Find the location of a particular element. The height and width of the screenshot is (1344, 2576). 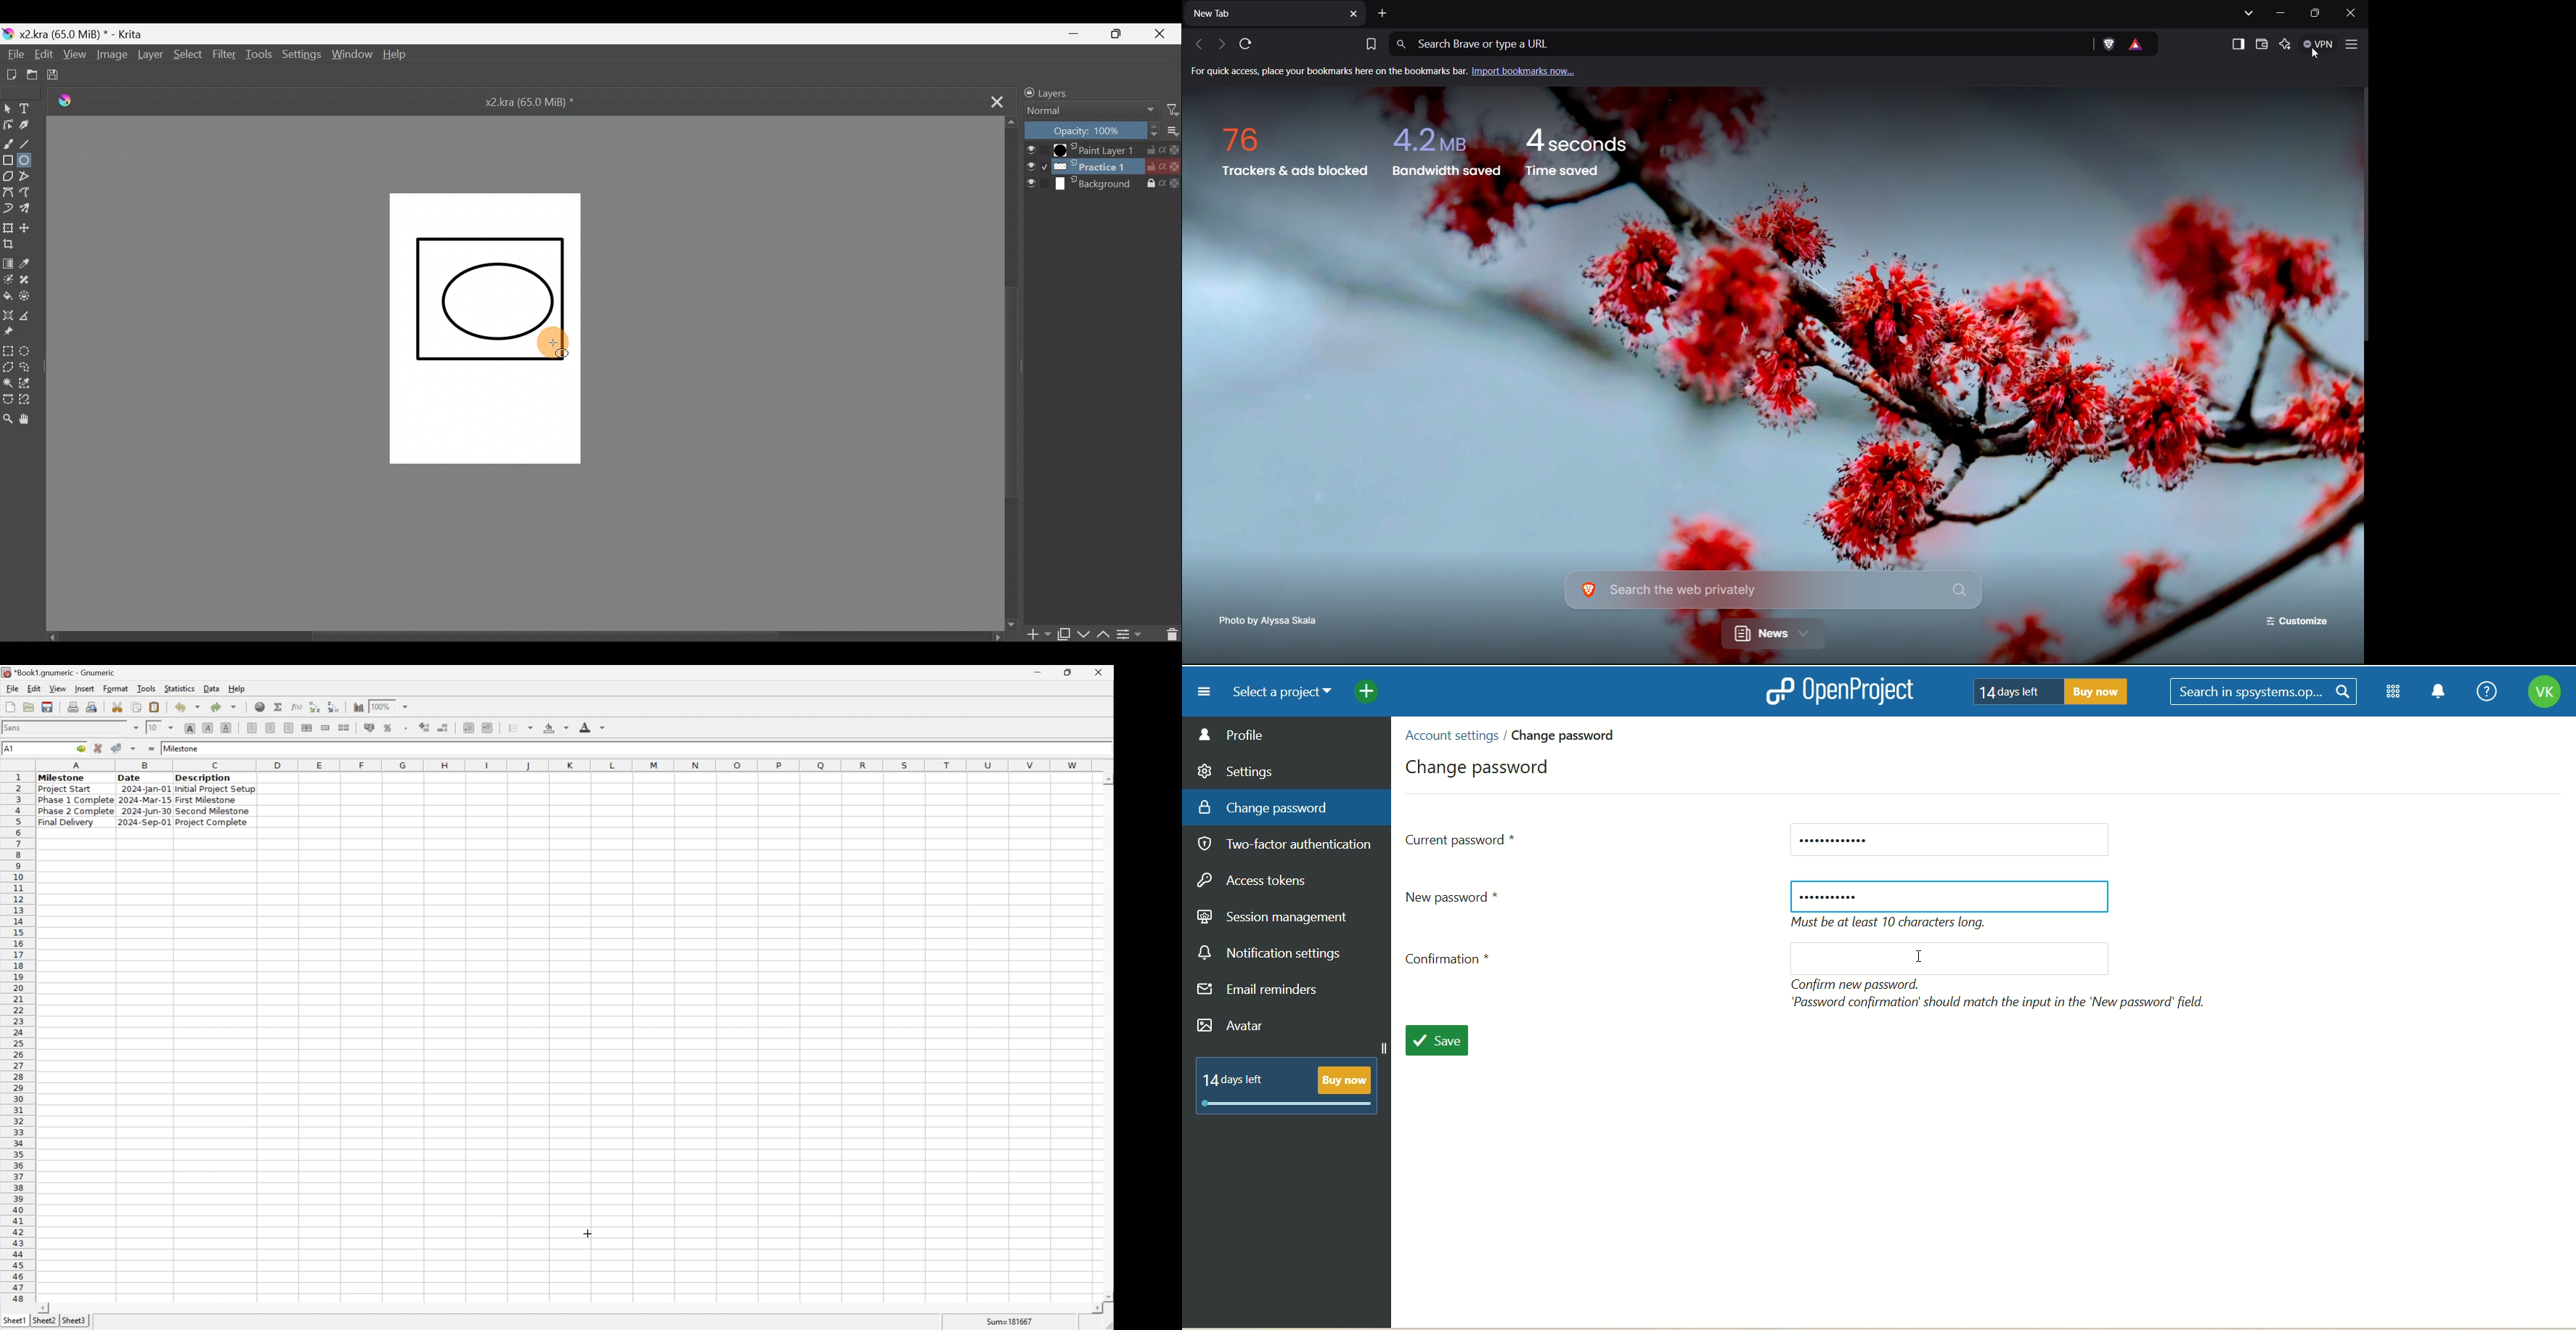

Sort the selected region in increasing order based on the first column selected is located at coordinates (313, 707).